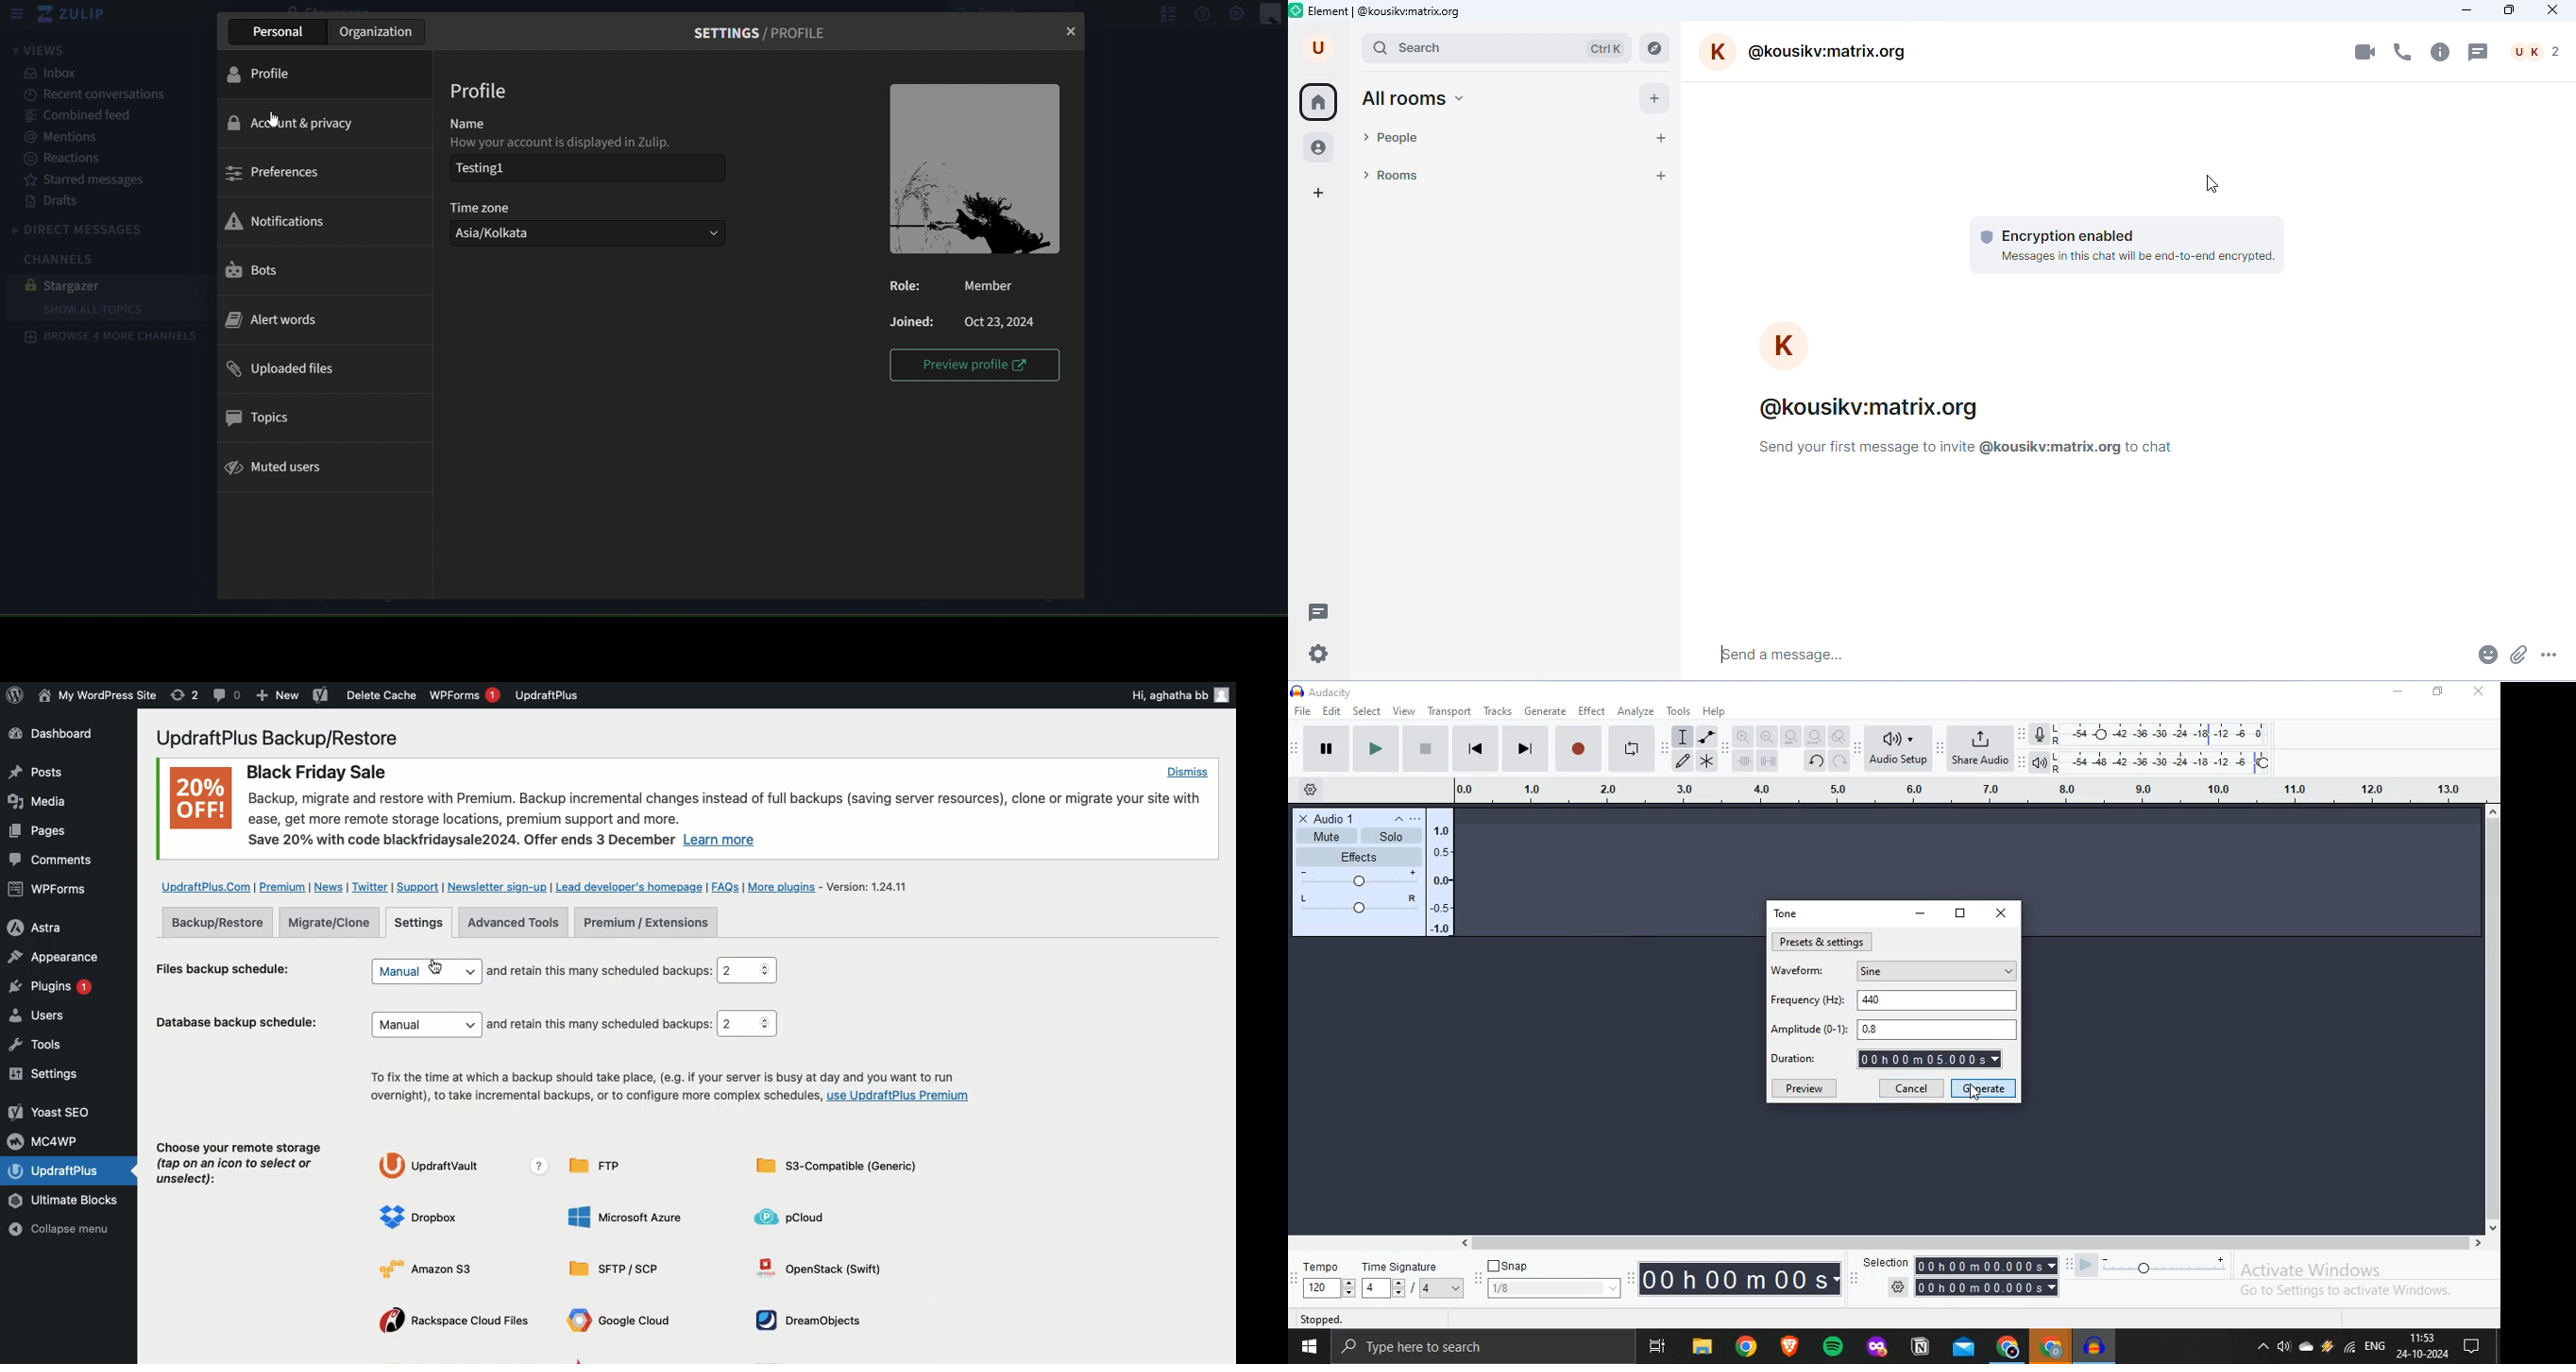 The height and width of the screenshot is (1372, 2576). I want to click on send your first message to invite @kousikv:matrix.org to chat, so click(1971, 448).